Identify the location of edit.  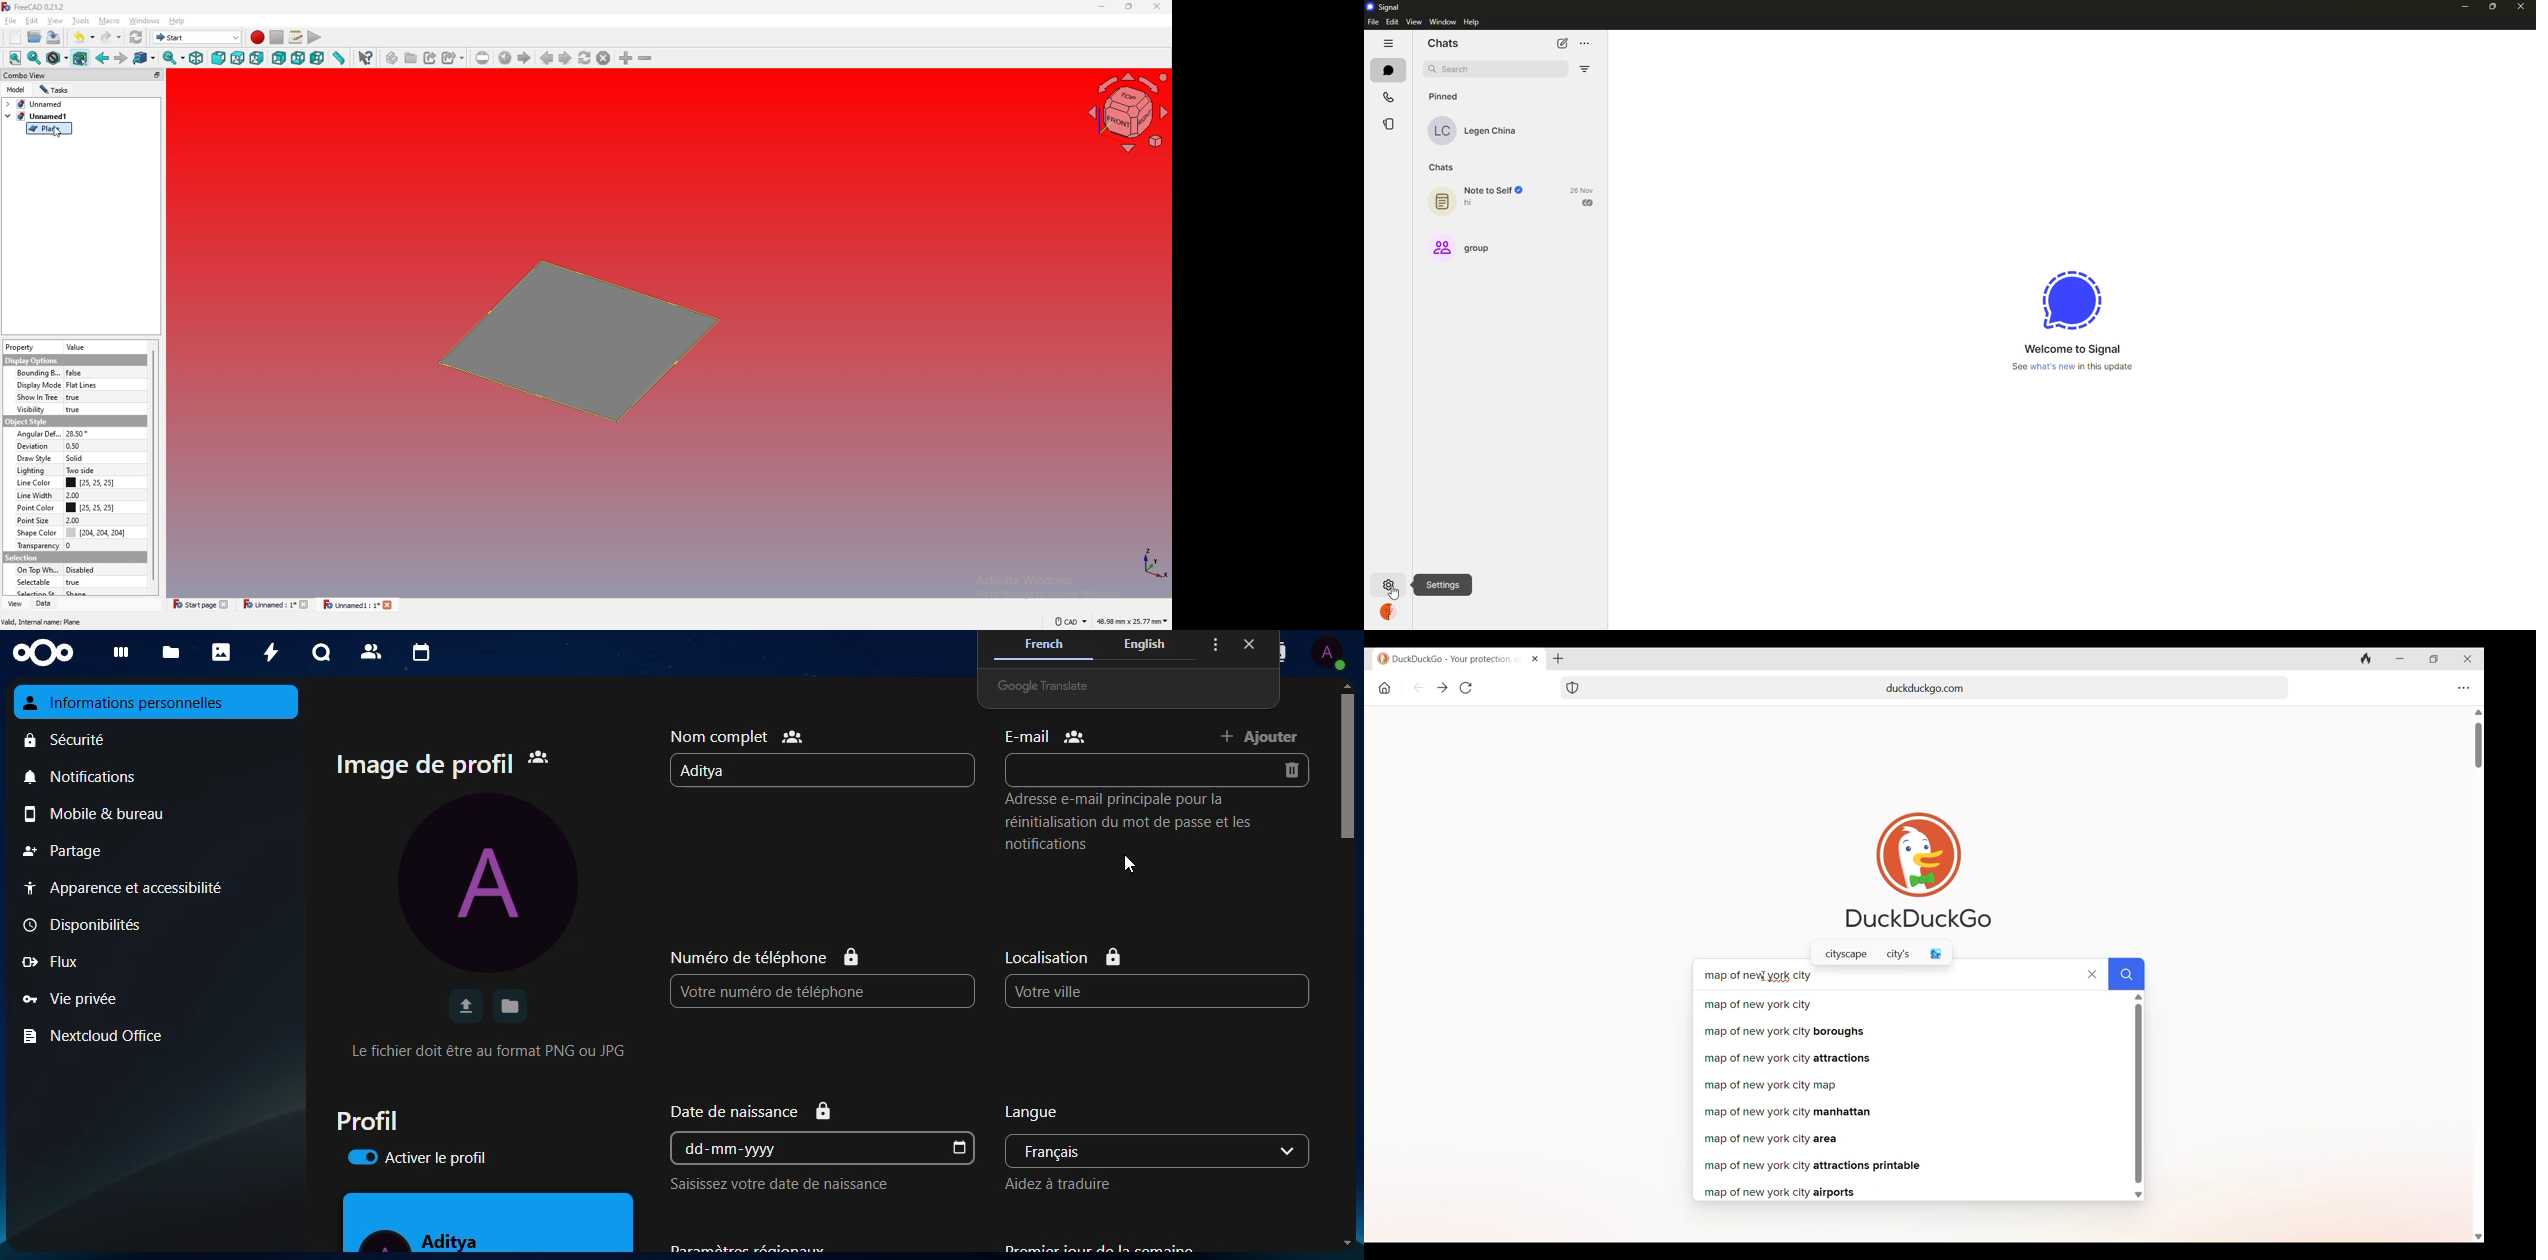
(32, 20).